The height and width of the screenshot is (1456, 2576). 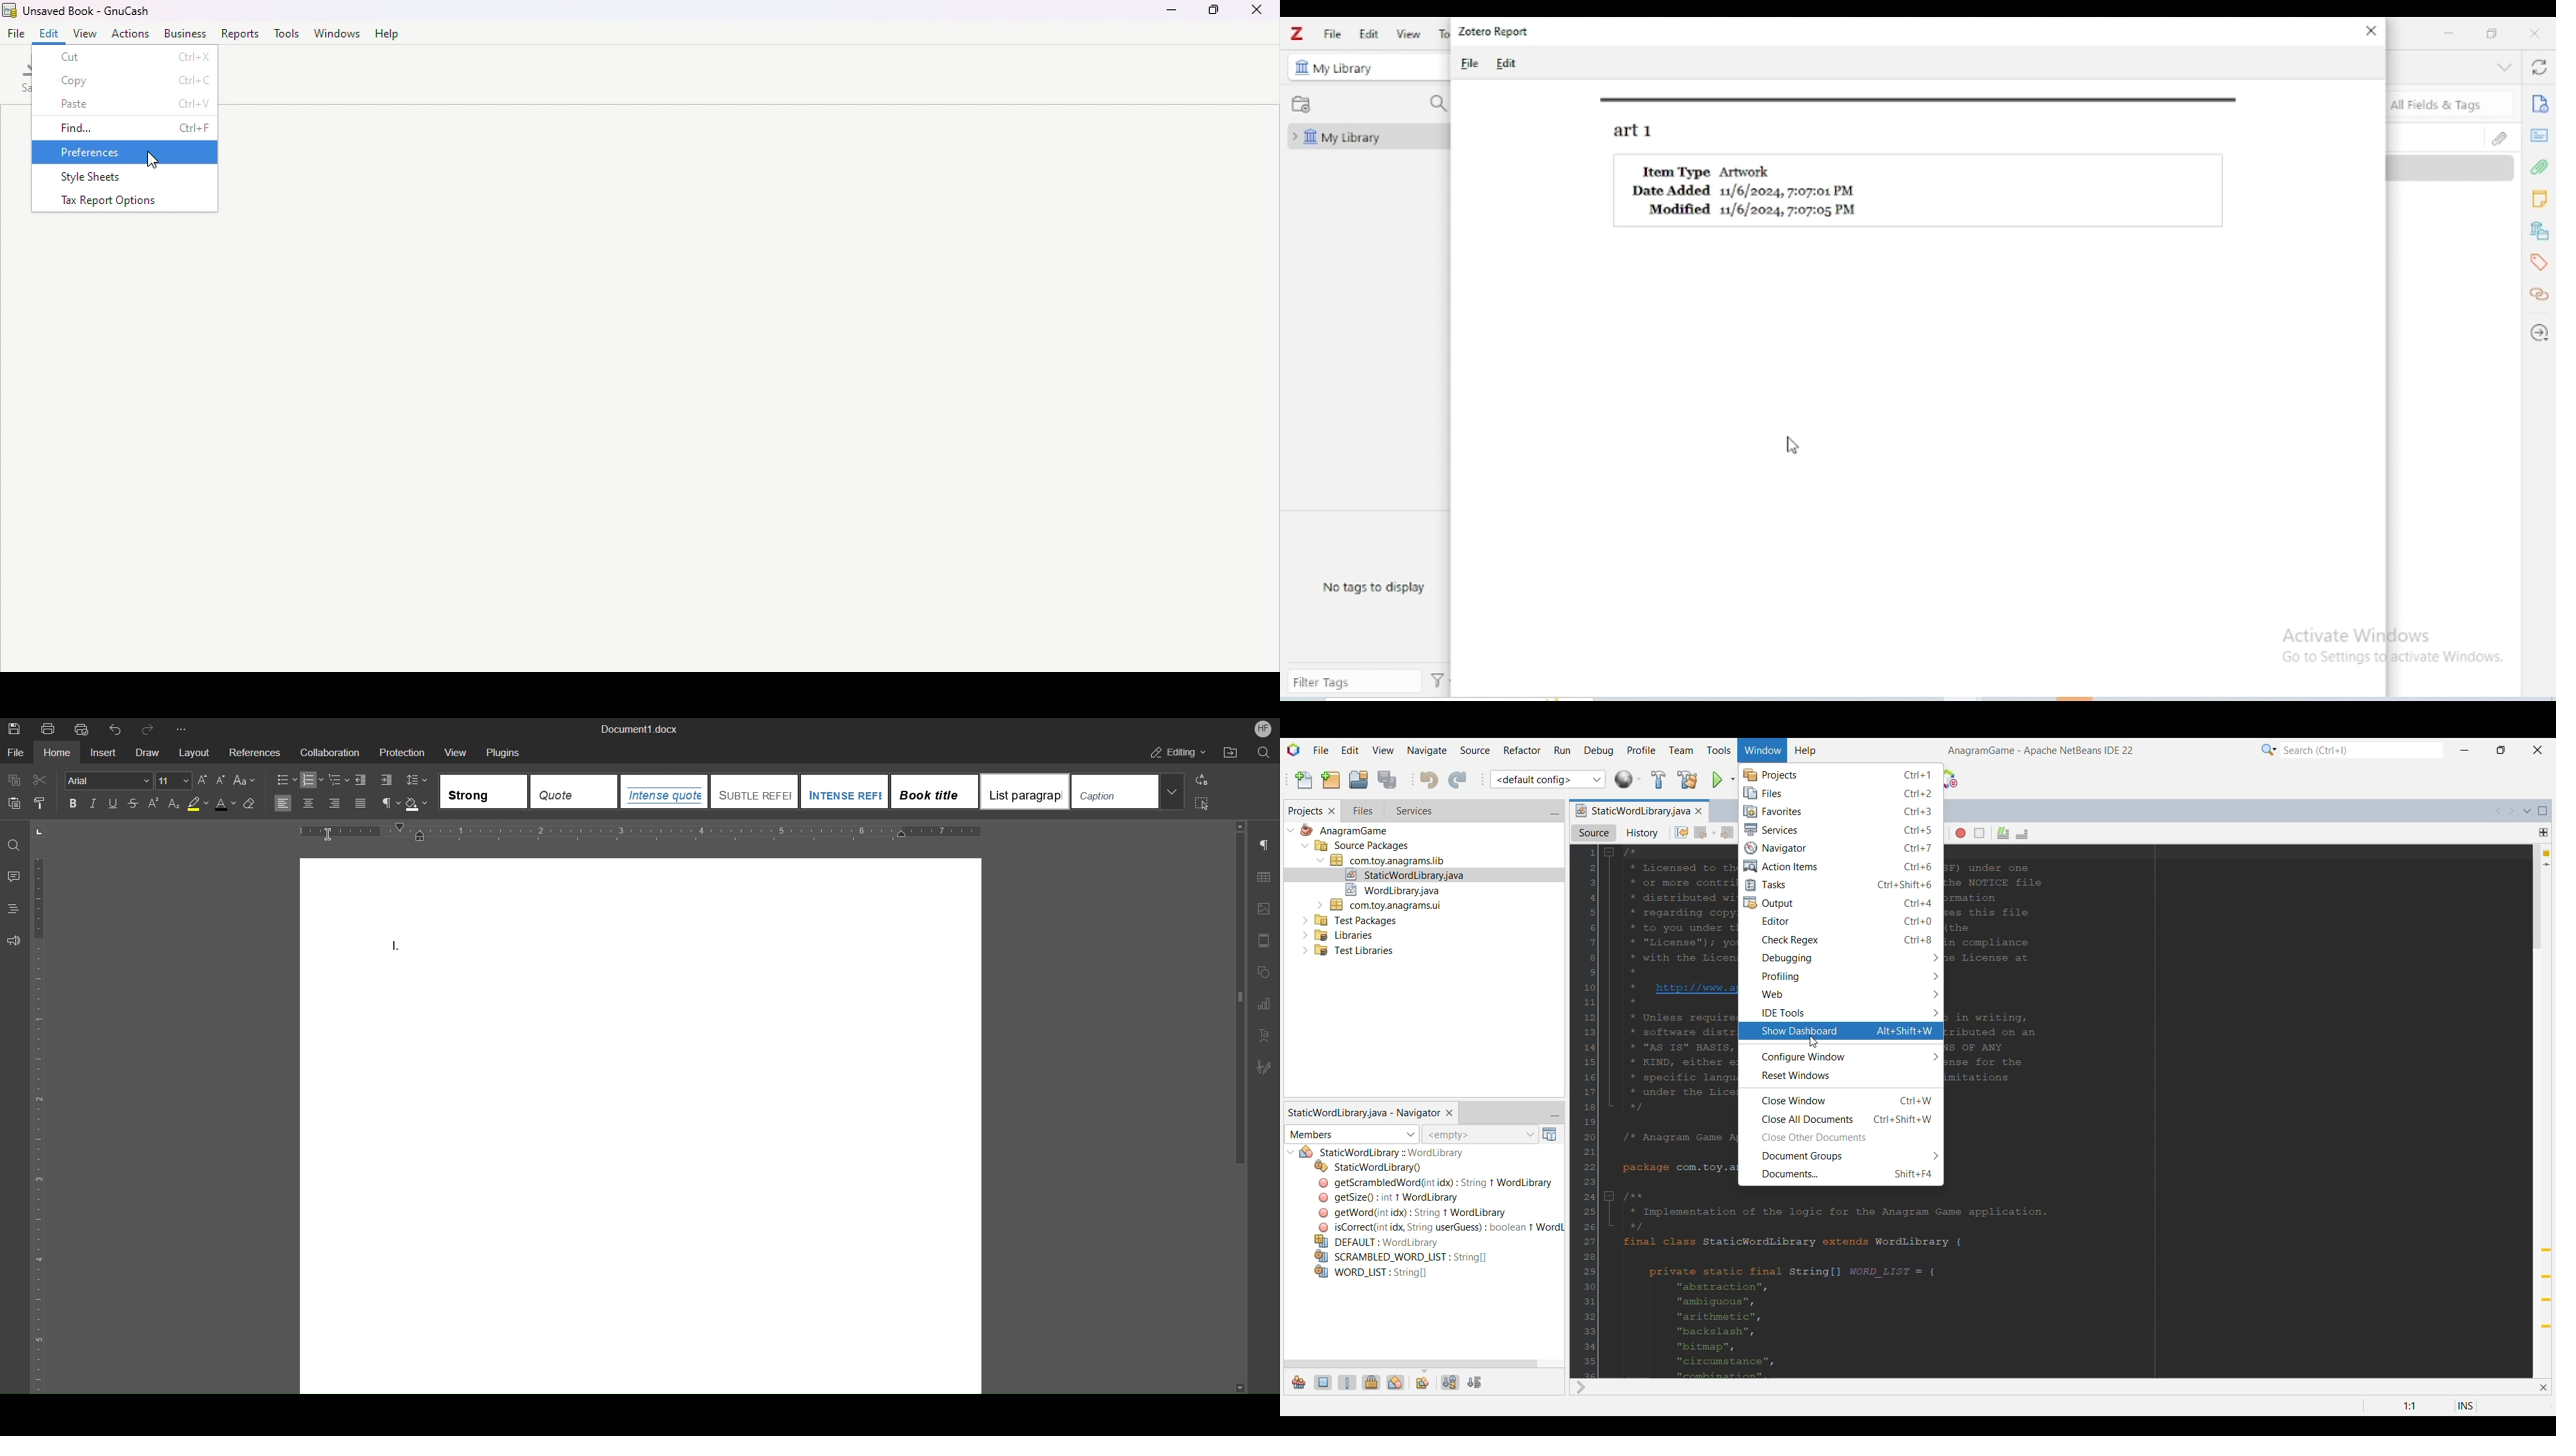 What do you see at coordinates (390, 804) in the screenshot?
I see `Non-Printing Characters` at bounding box center [390, 804].